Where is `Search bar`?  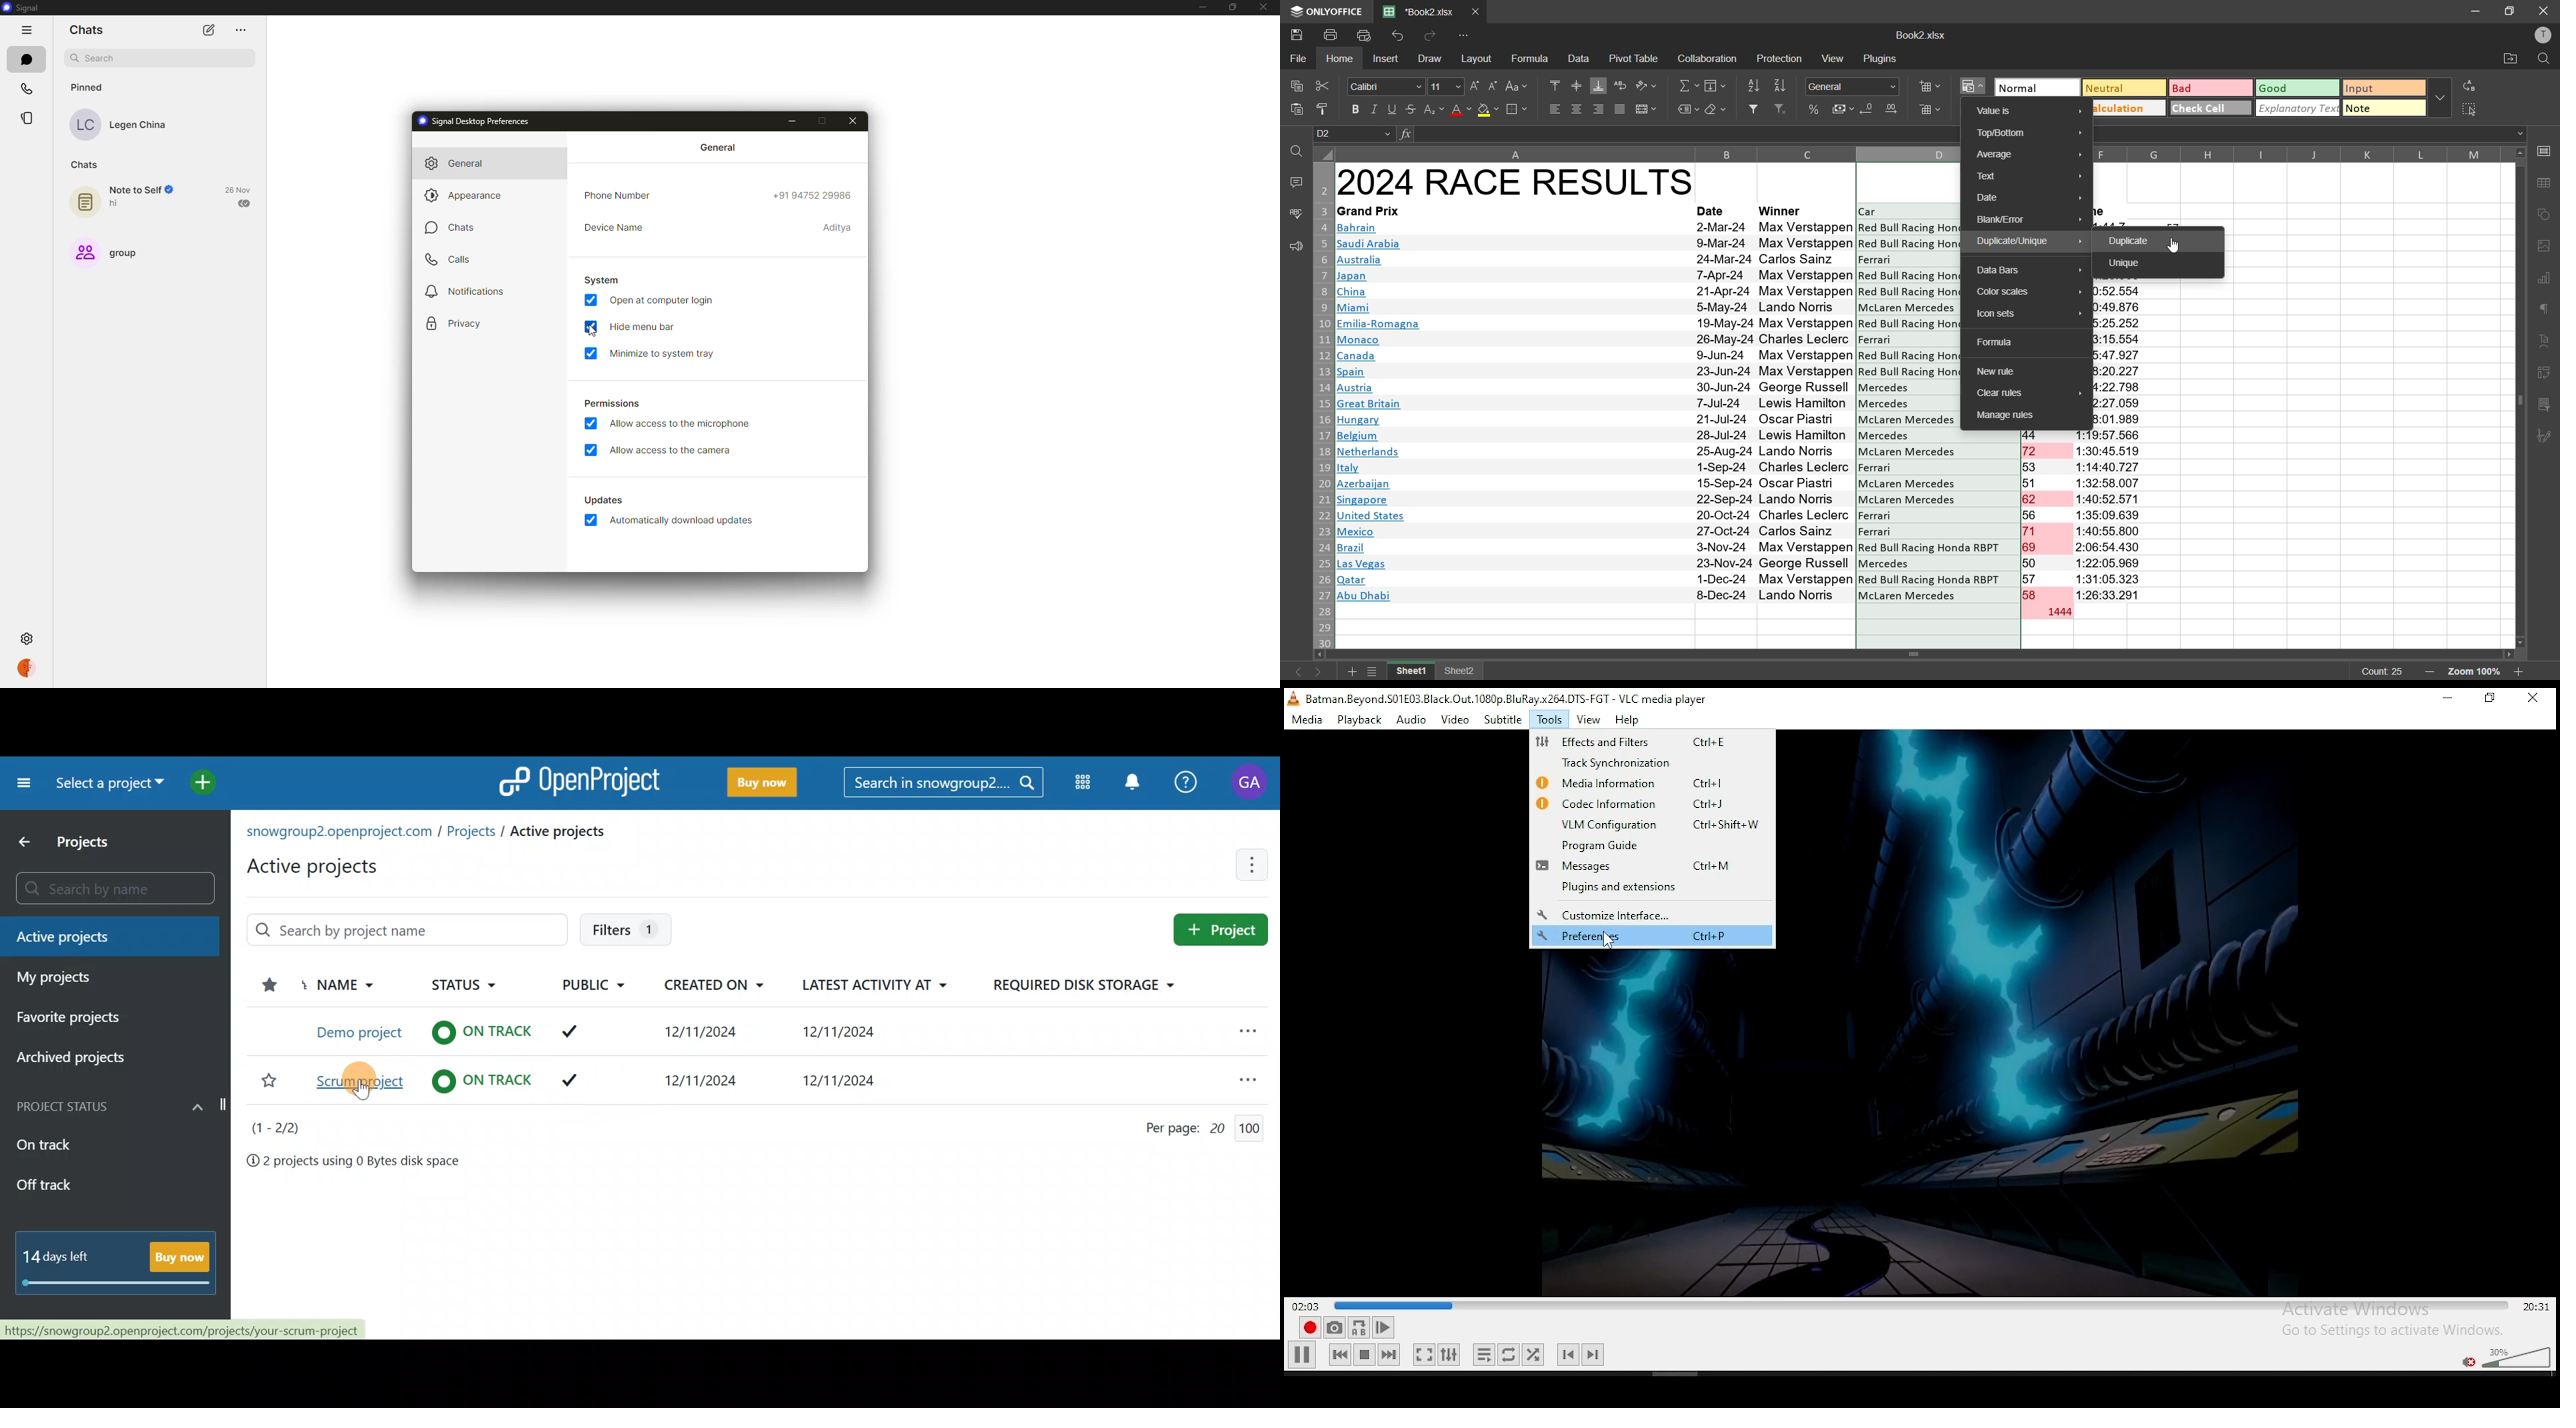 Search bar is located at coordinates (943, 785).